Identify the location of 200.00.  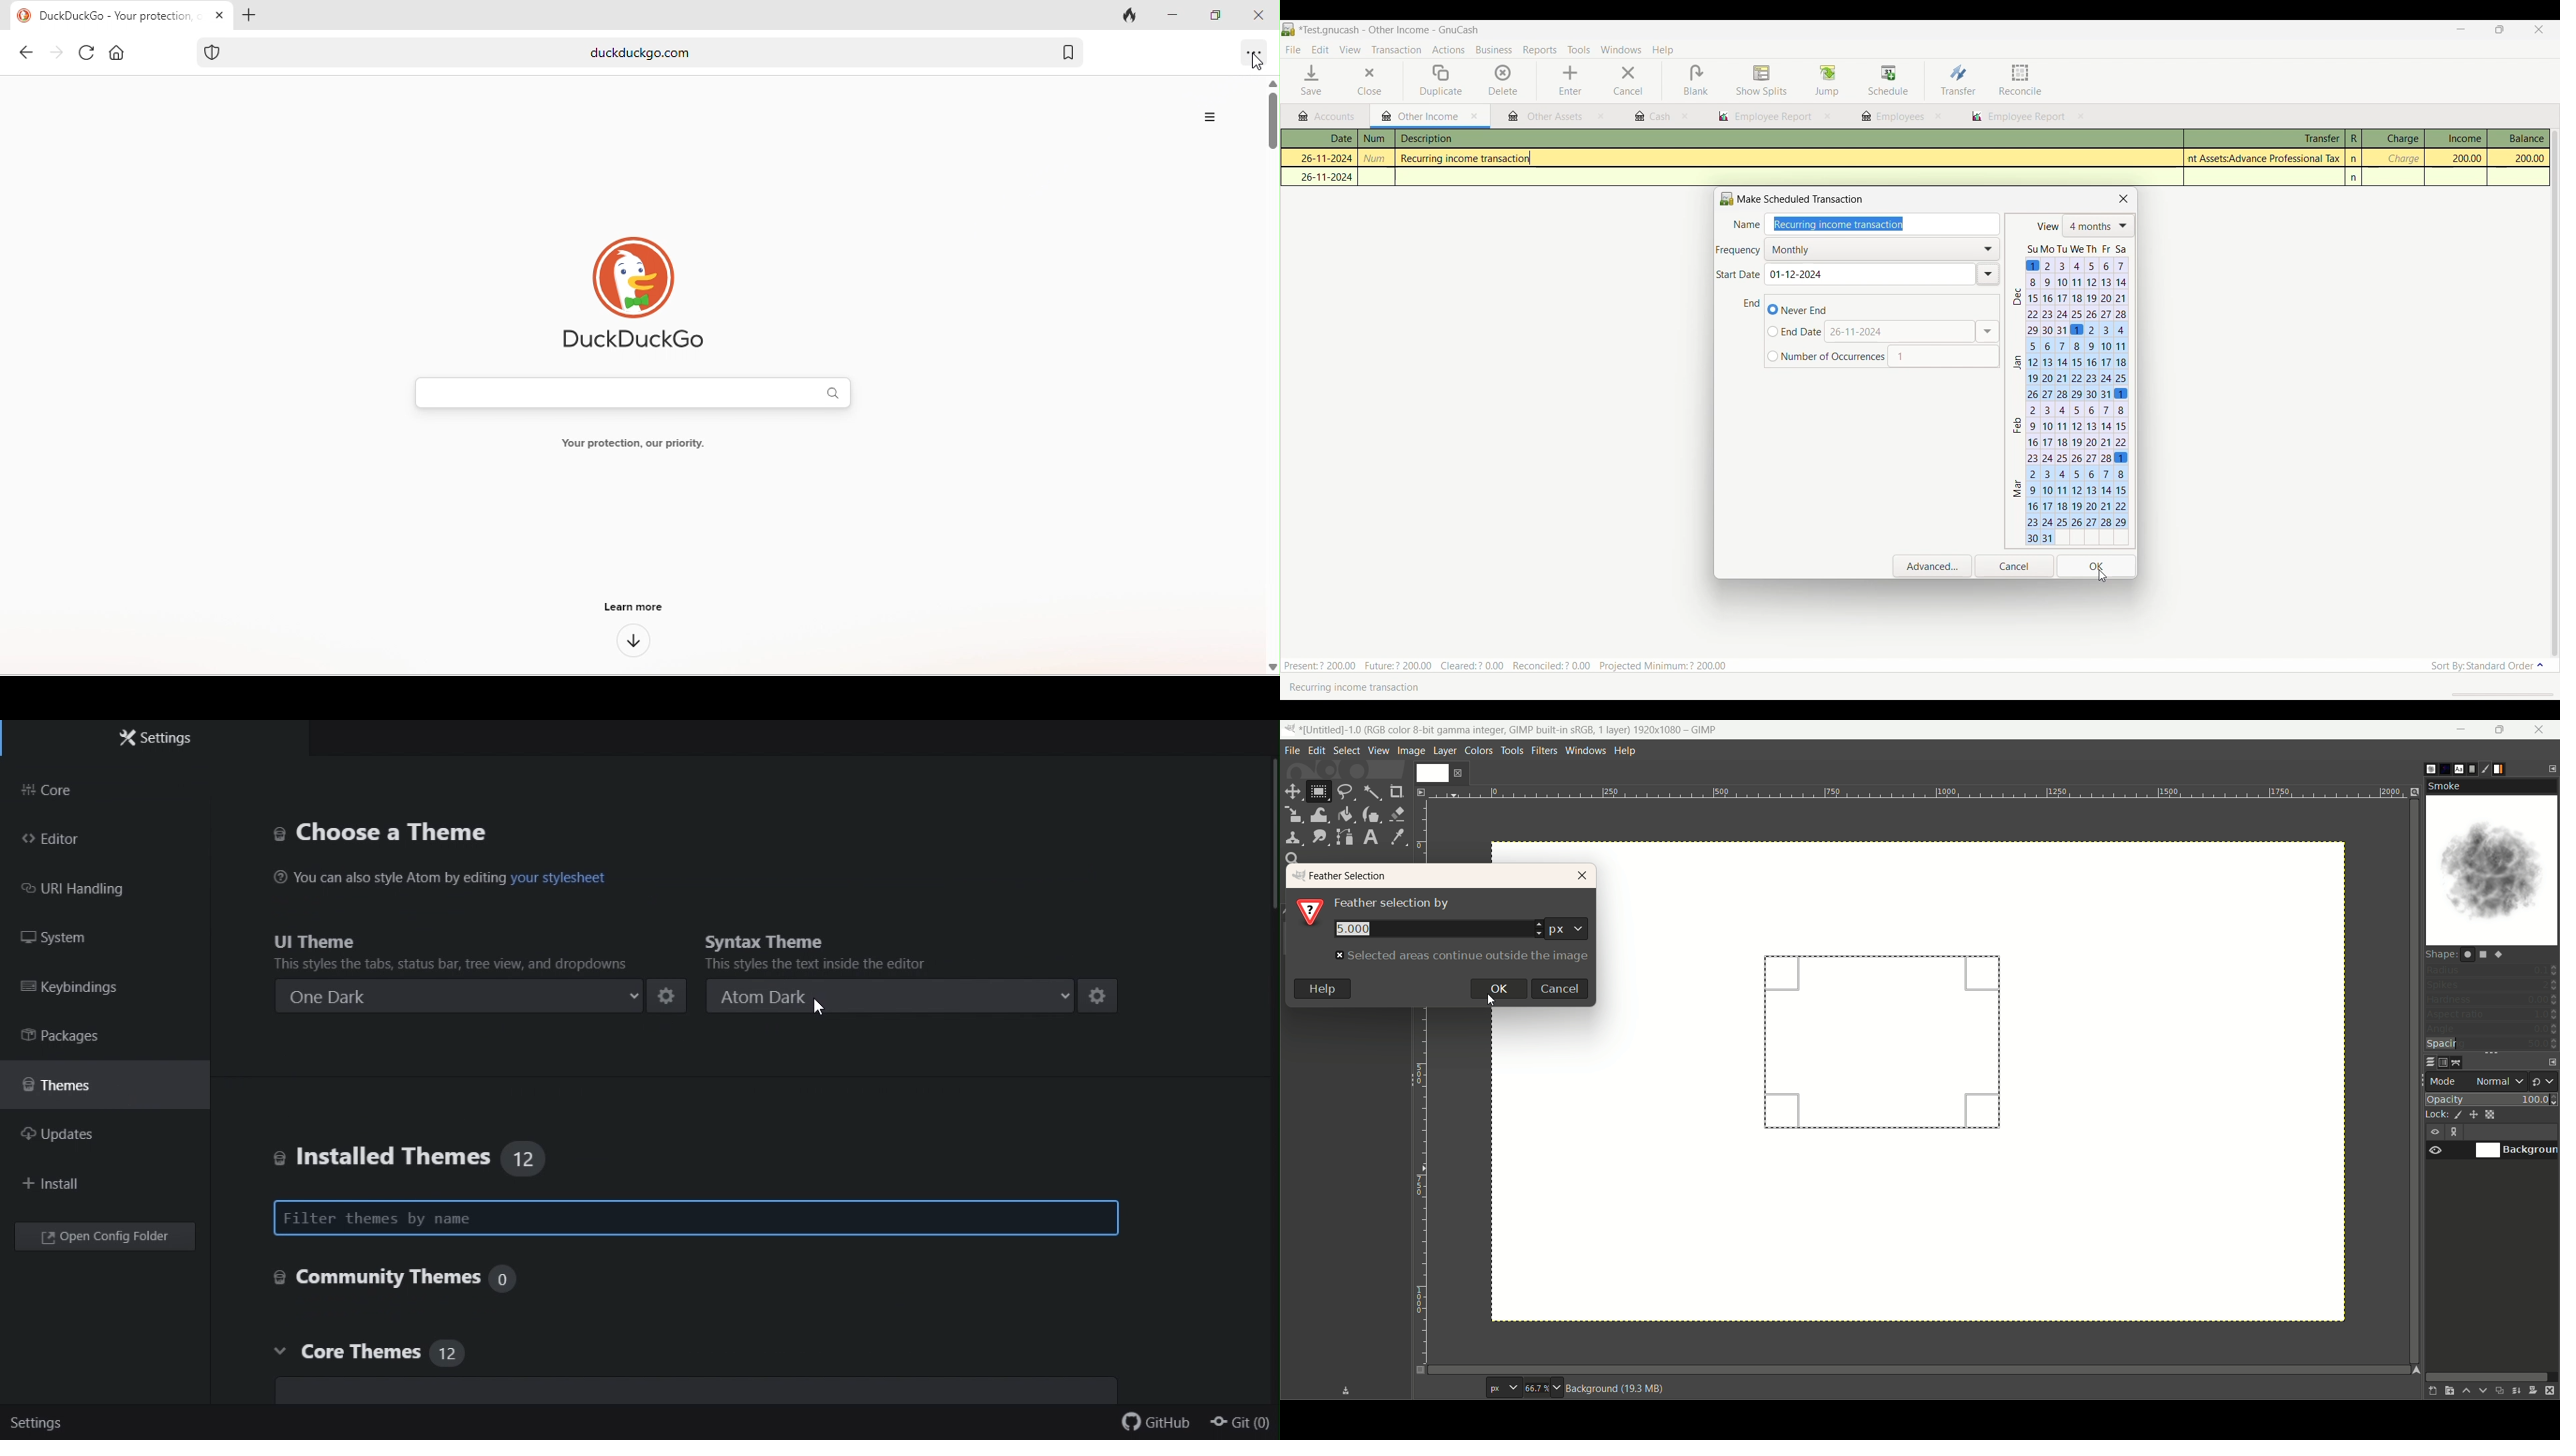
(2519, 159).